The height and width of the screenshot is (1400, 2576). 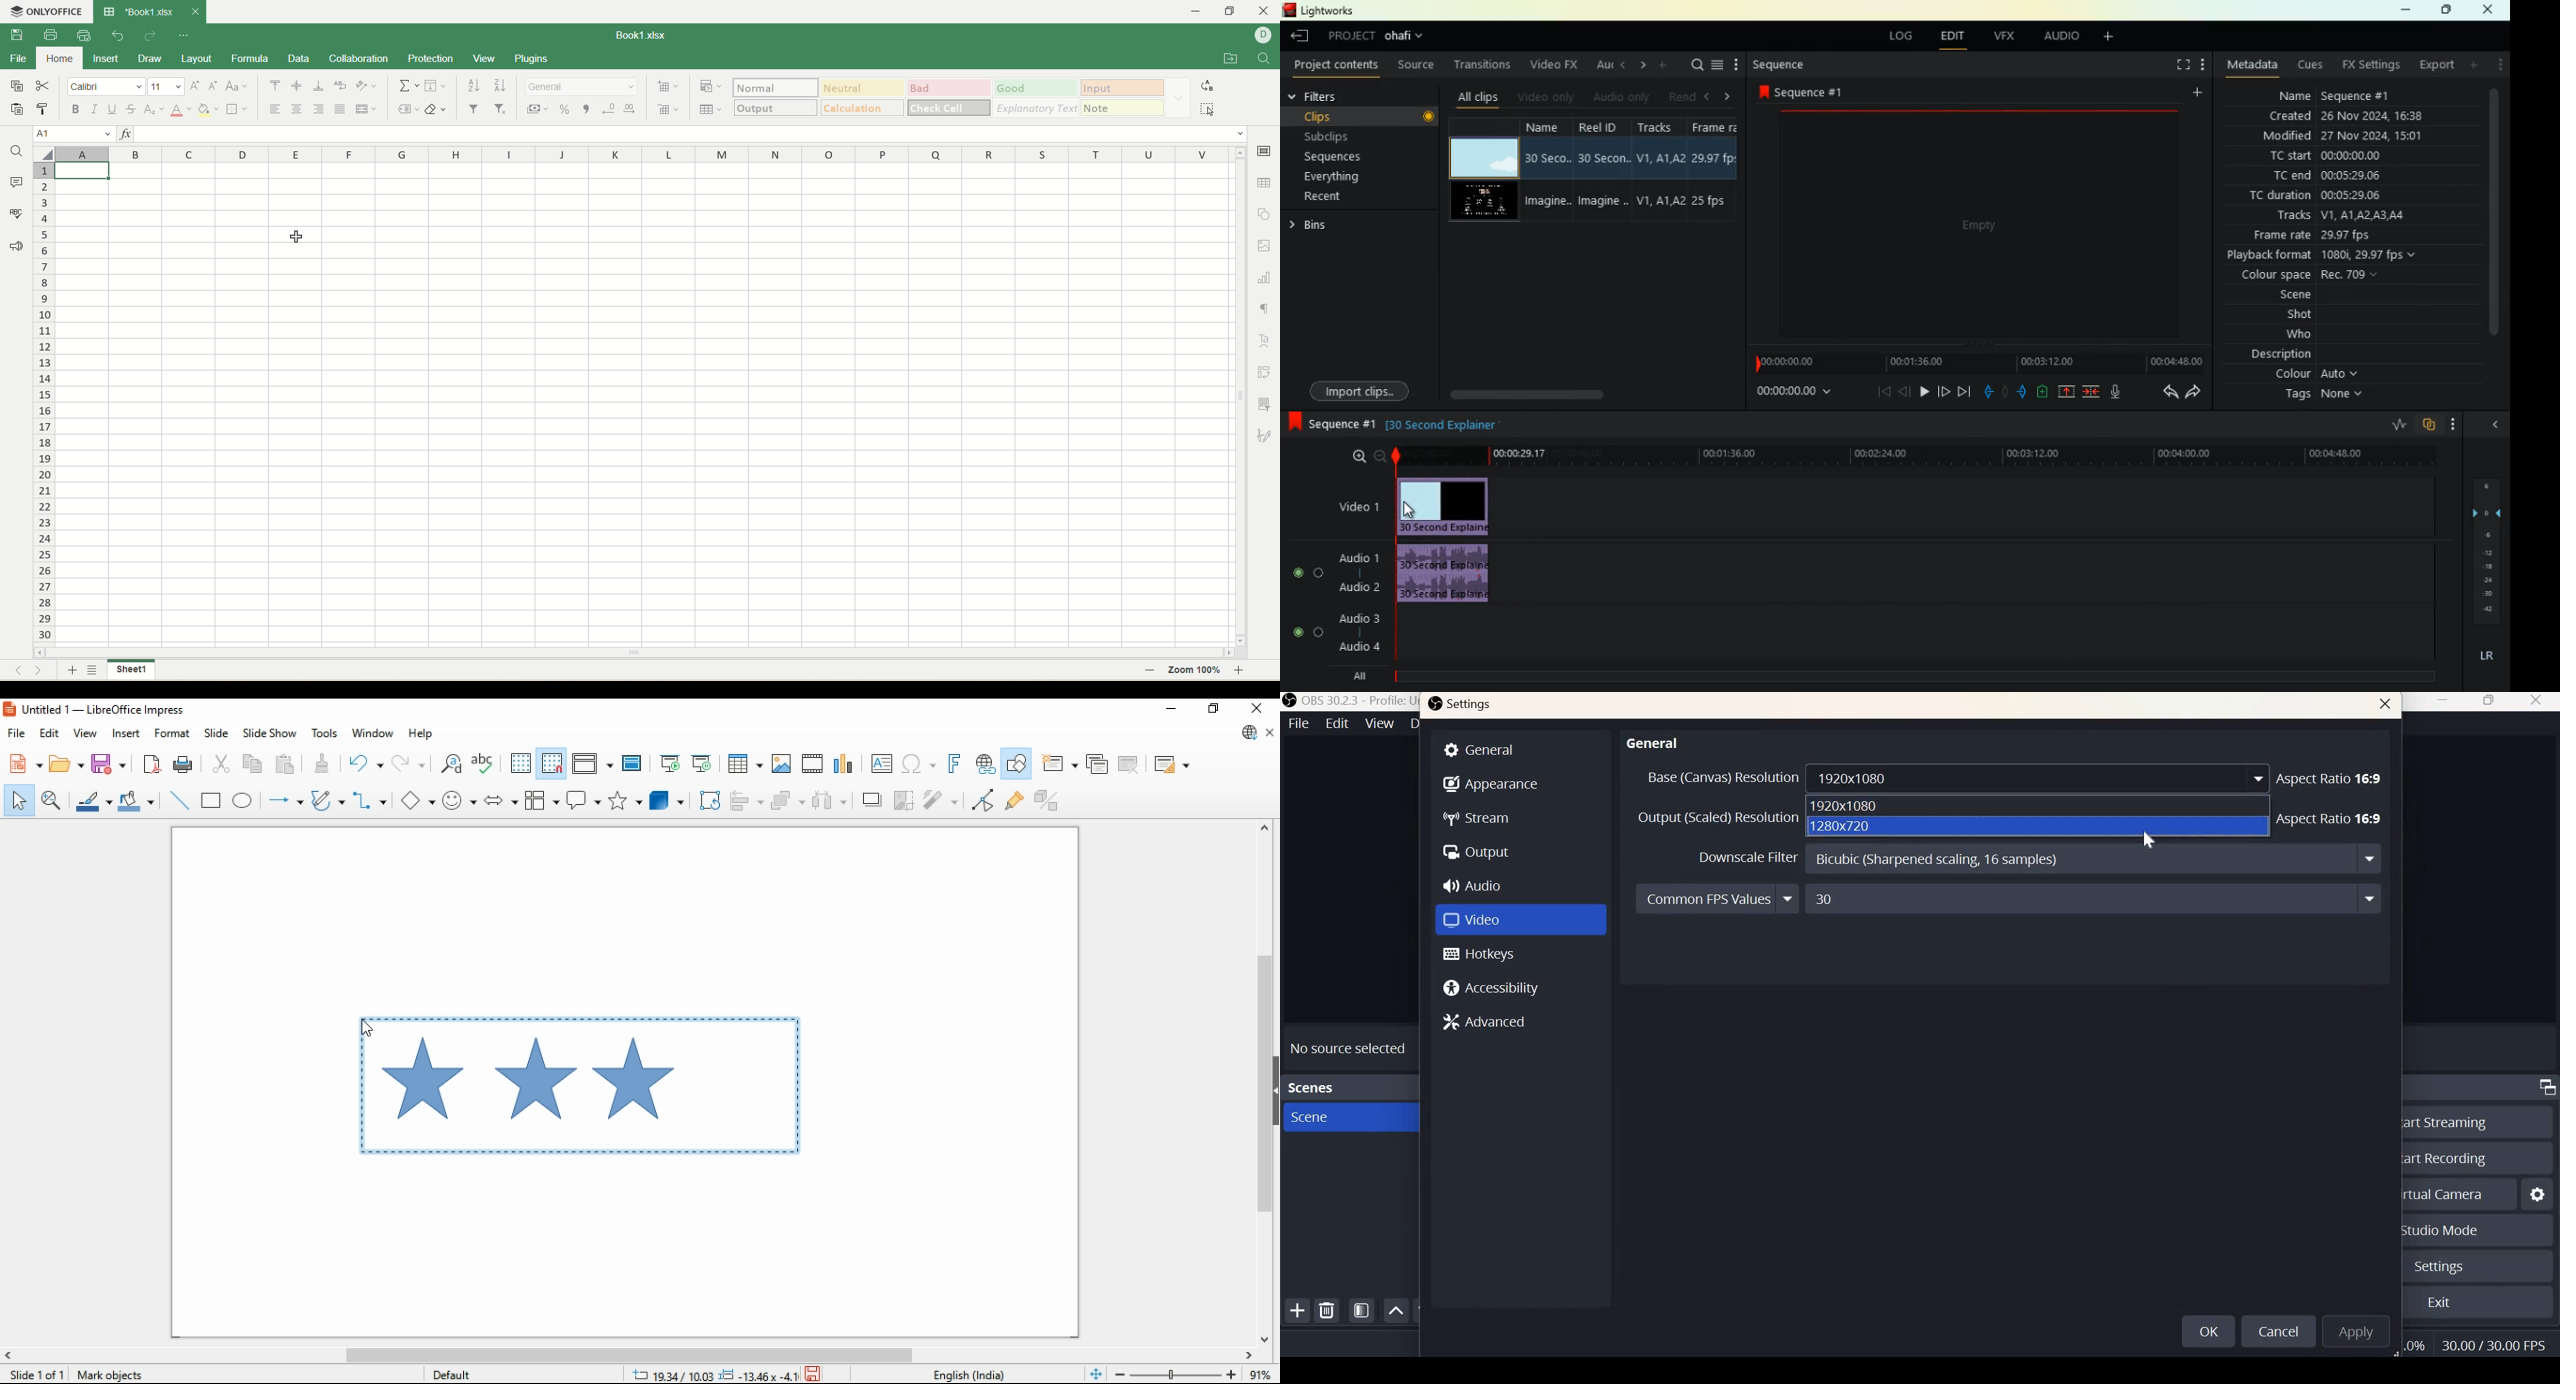 I want to click on beggining, so click(x=1880, y=391).